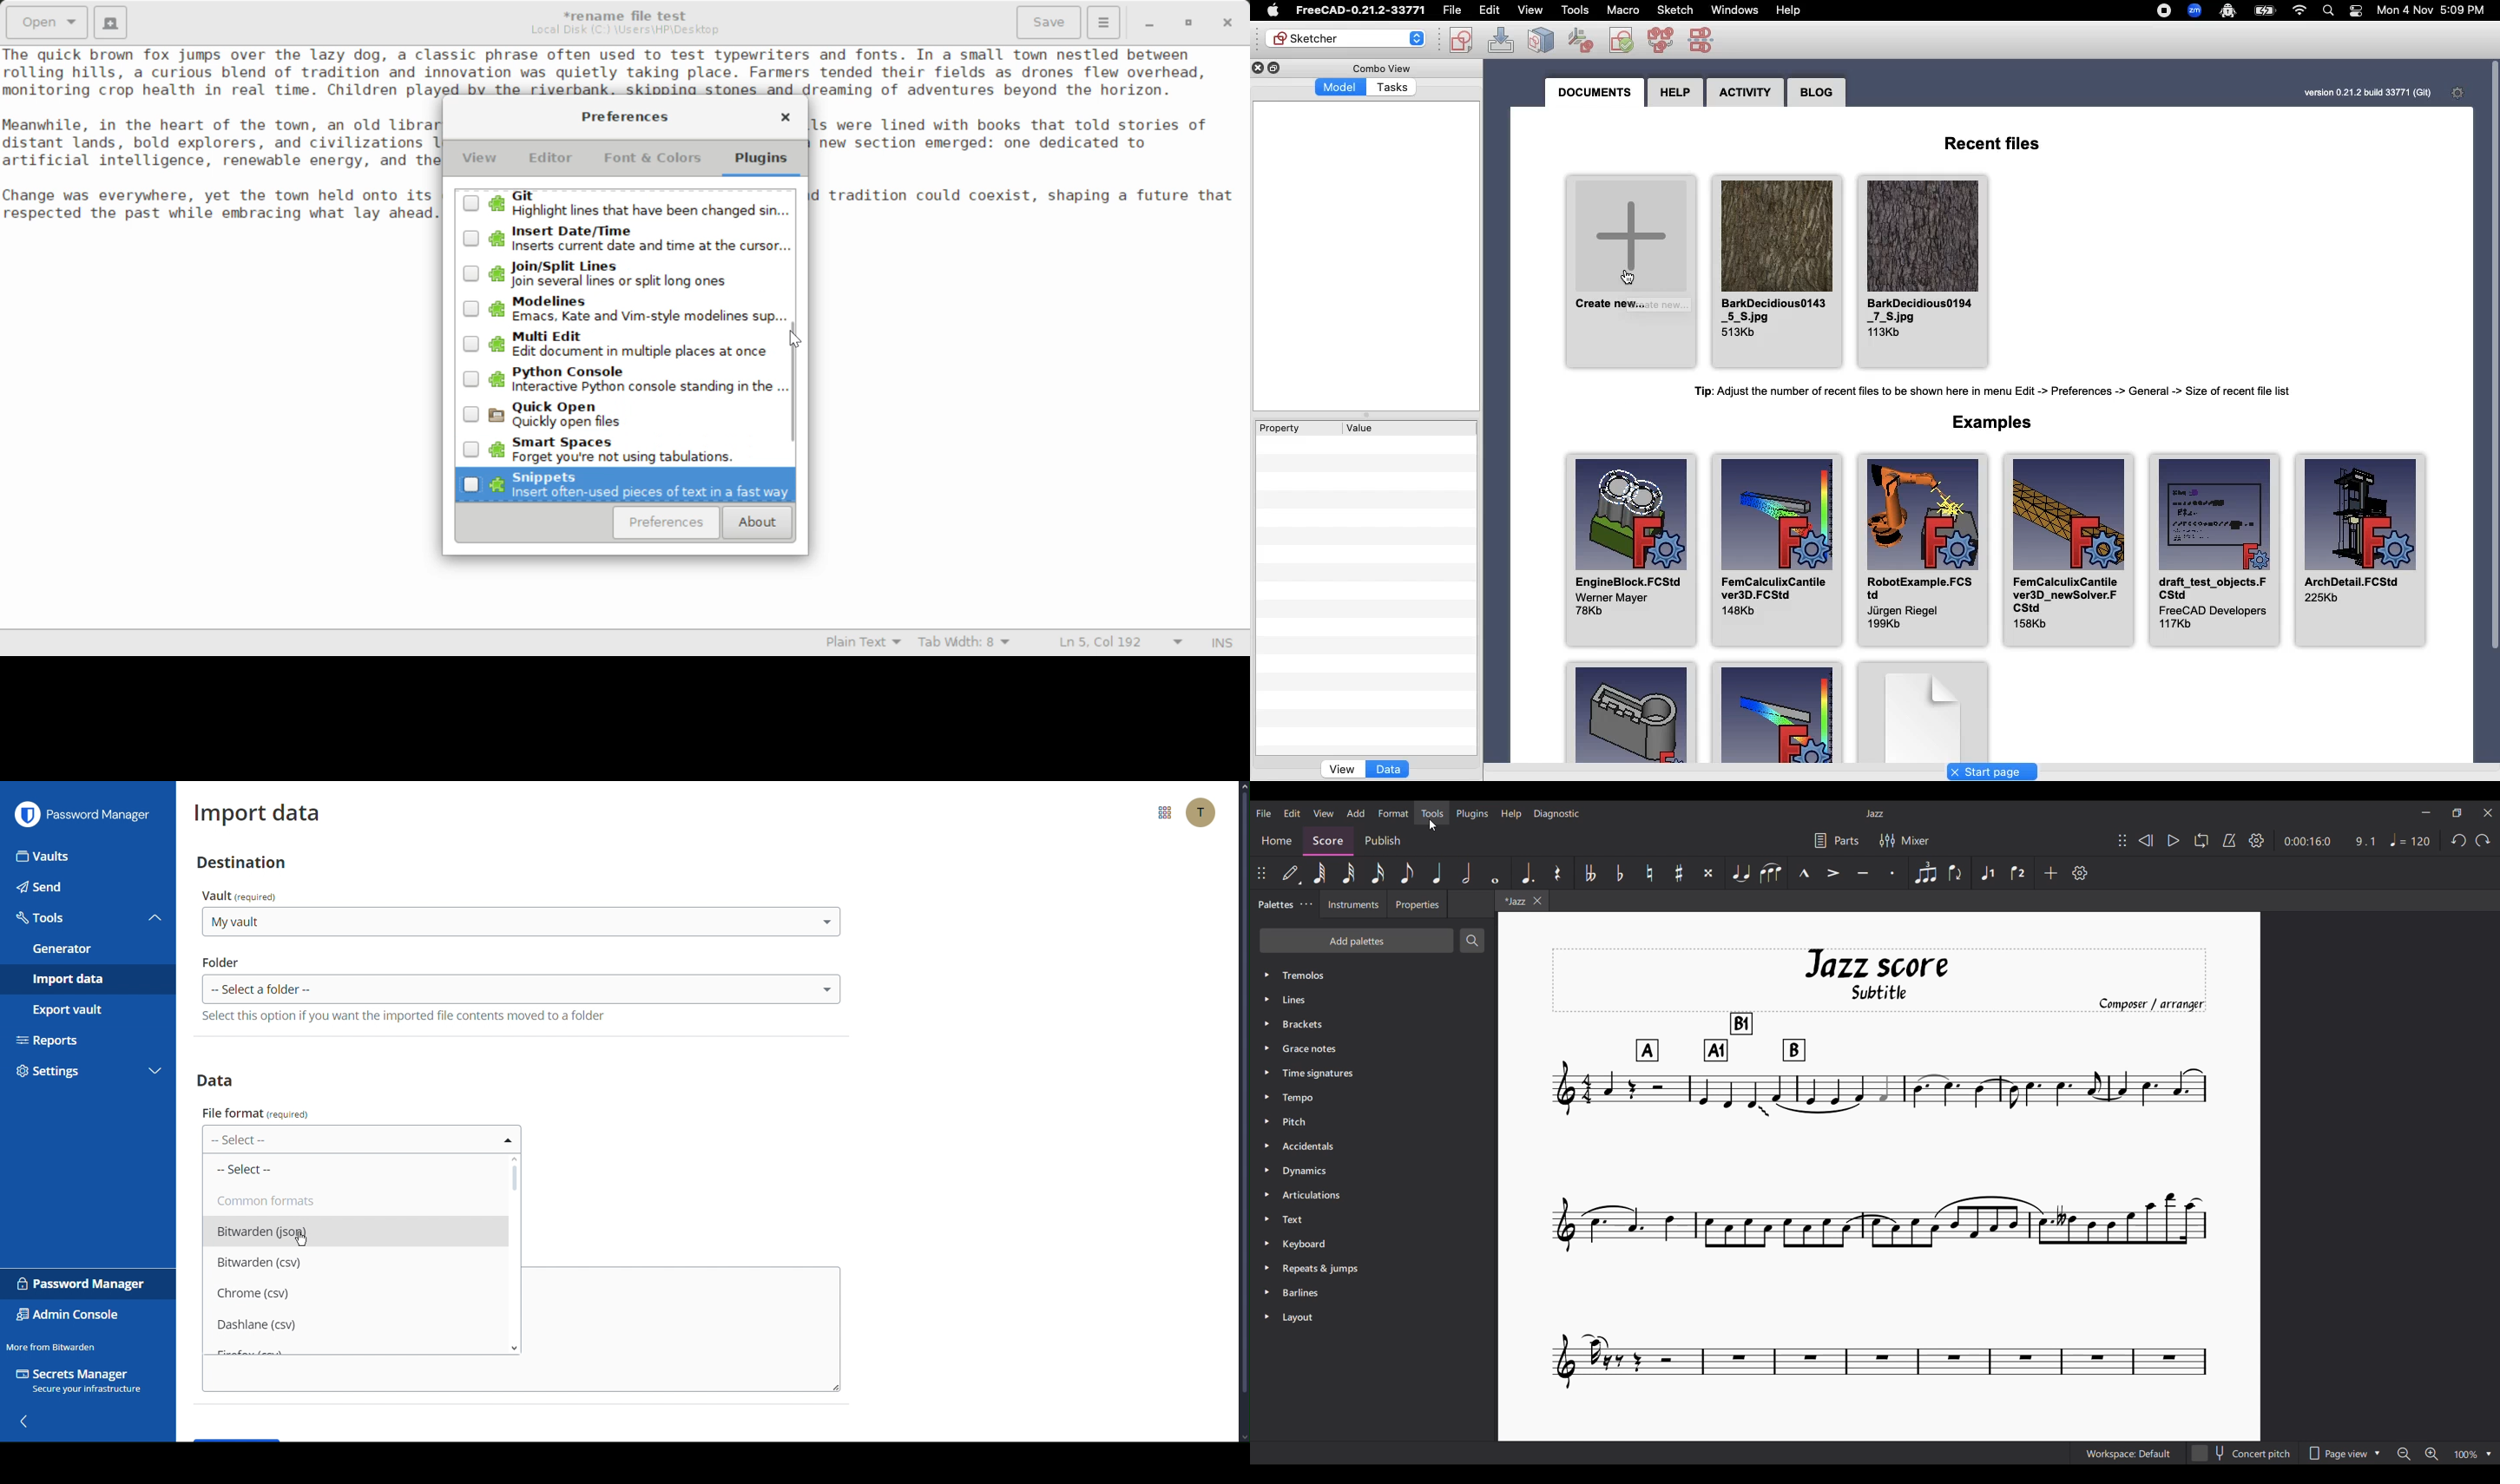  I want to click on RobotExample.FCStd Jurgen Riegel 199Kb, so click(1924, 551).